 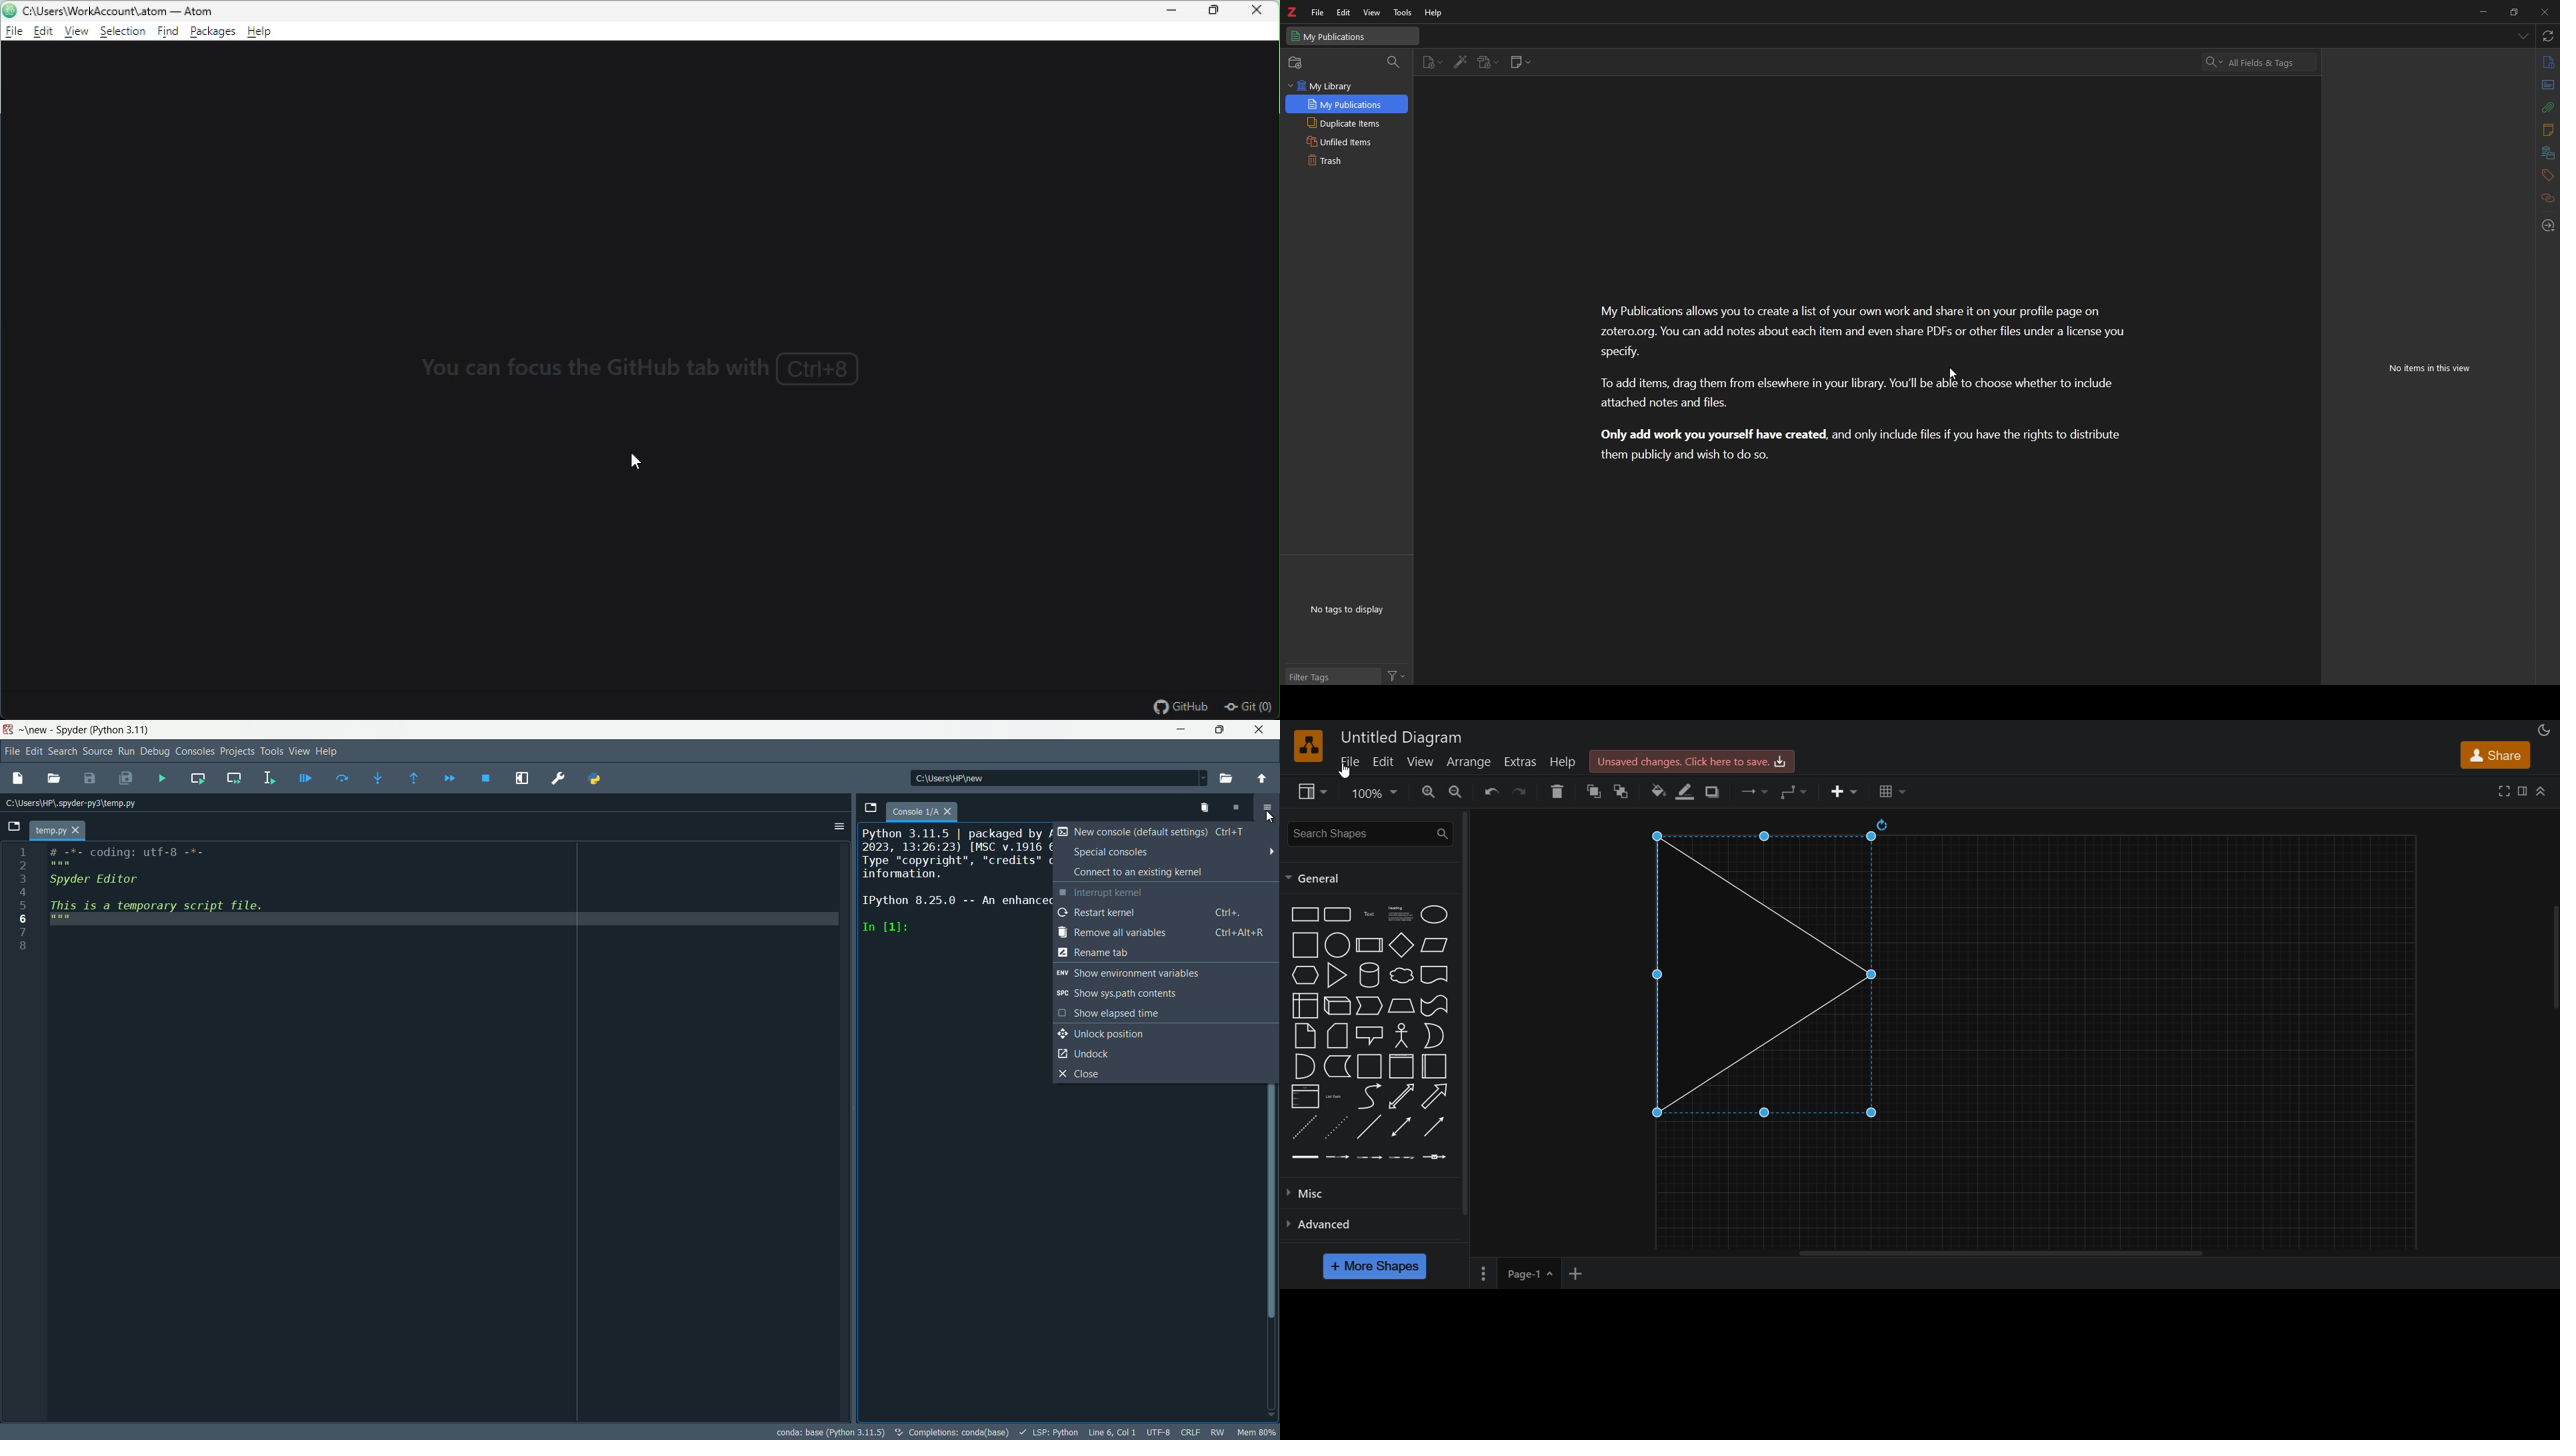 I want to click on Show  sys.path.contents, so click(x=1147, y=993).